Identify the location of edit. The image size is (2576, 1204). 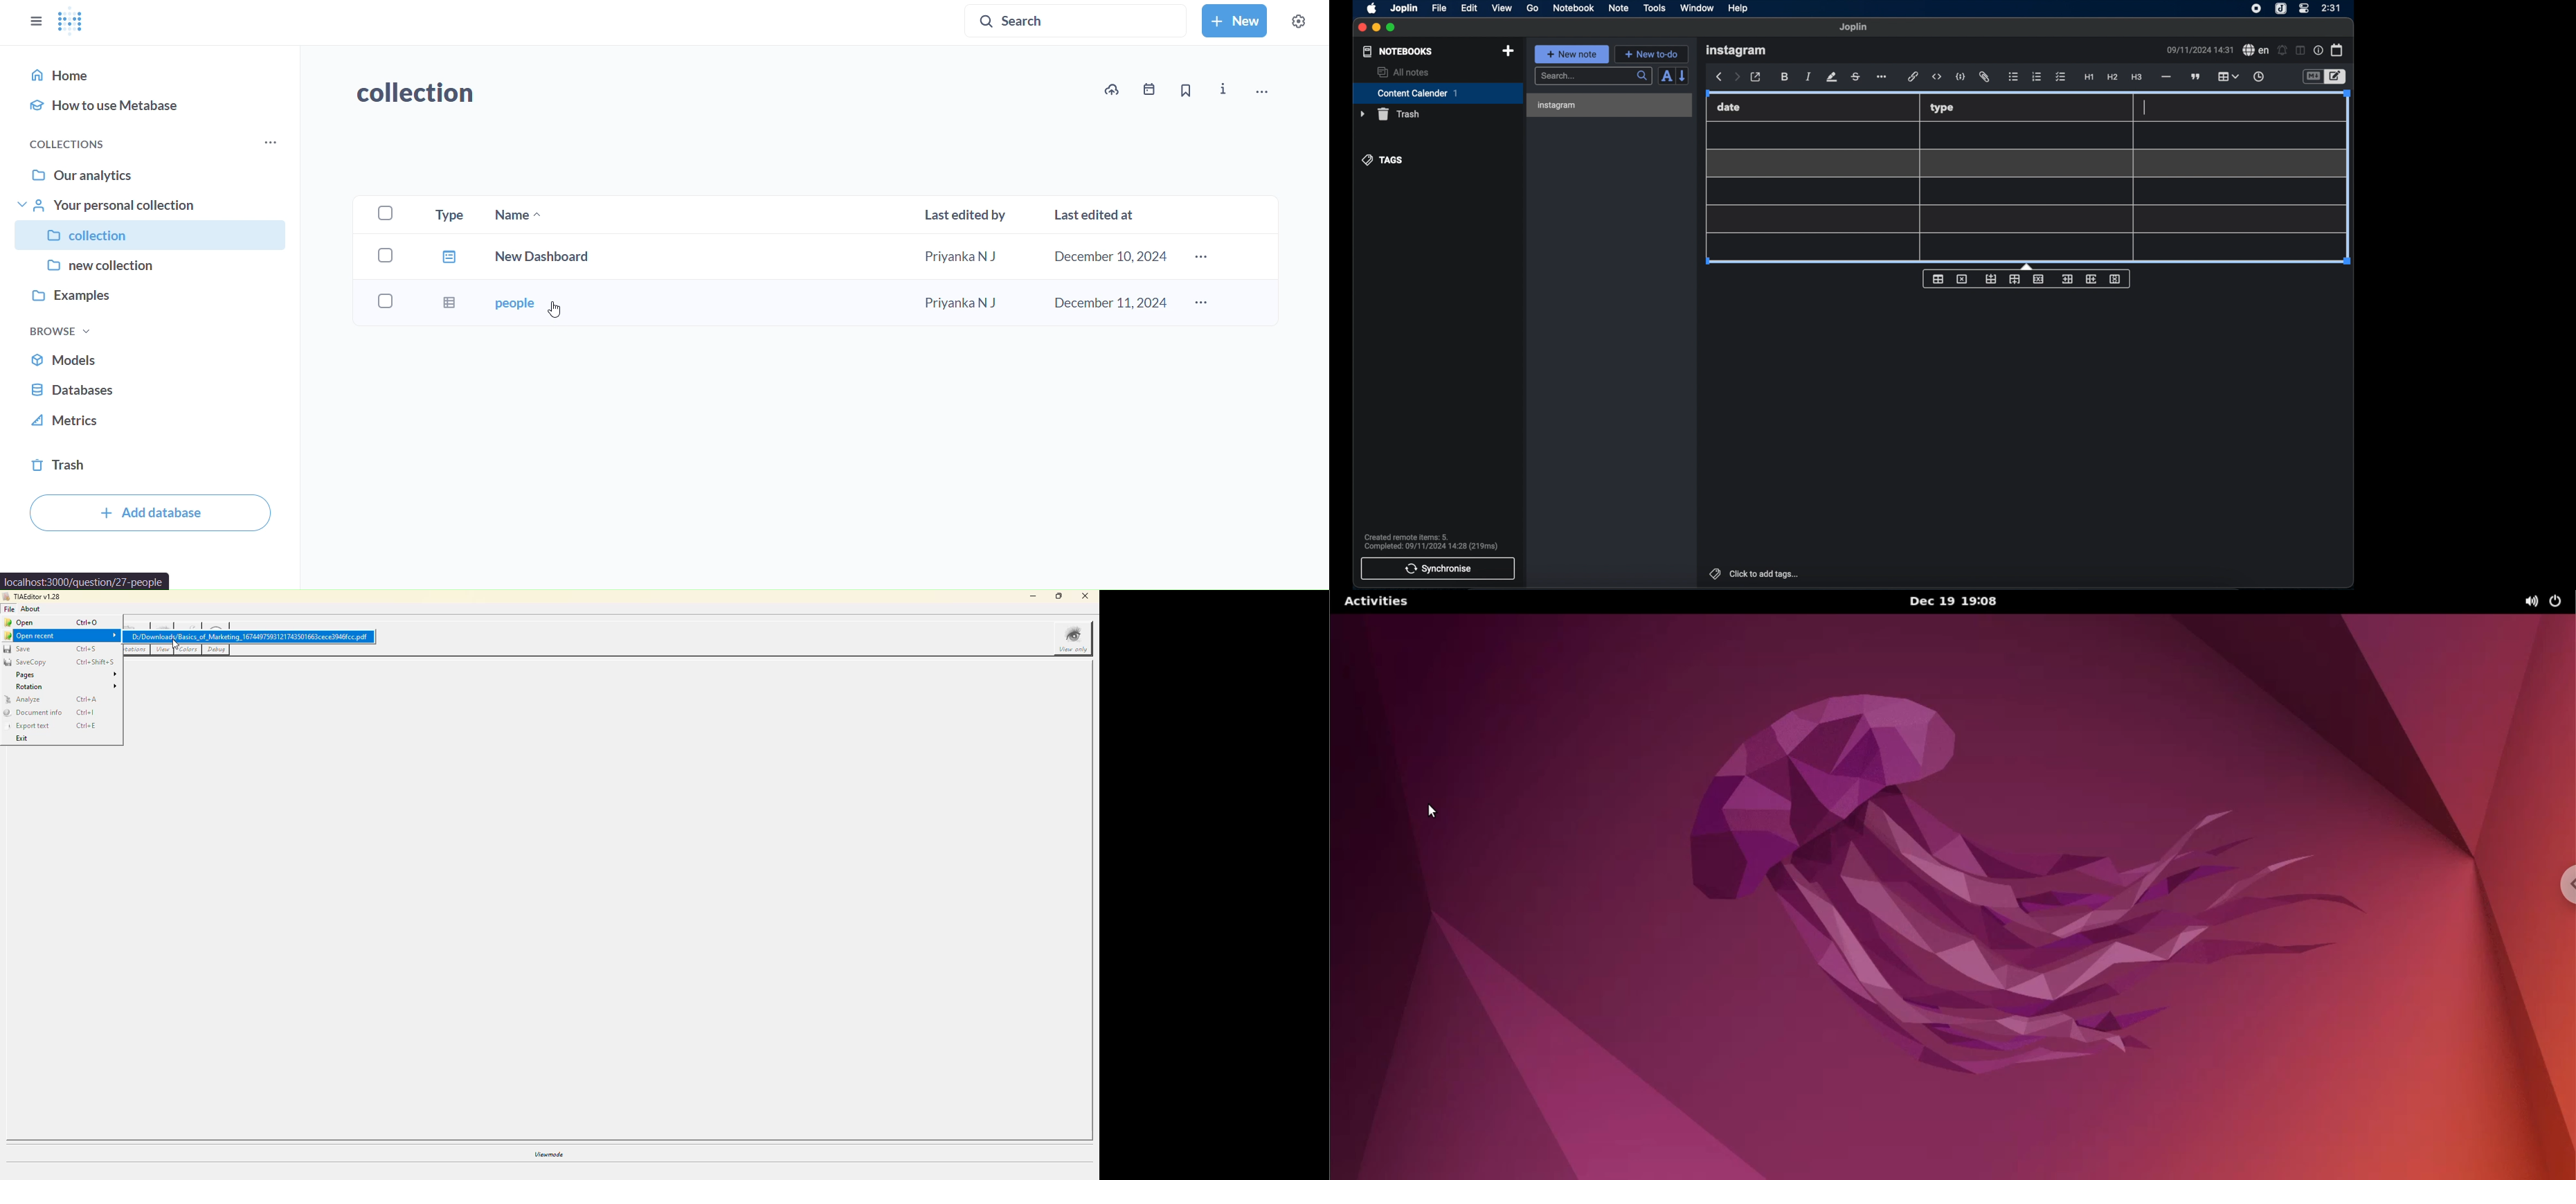
(1470, 9).